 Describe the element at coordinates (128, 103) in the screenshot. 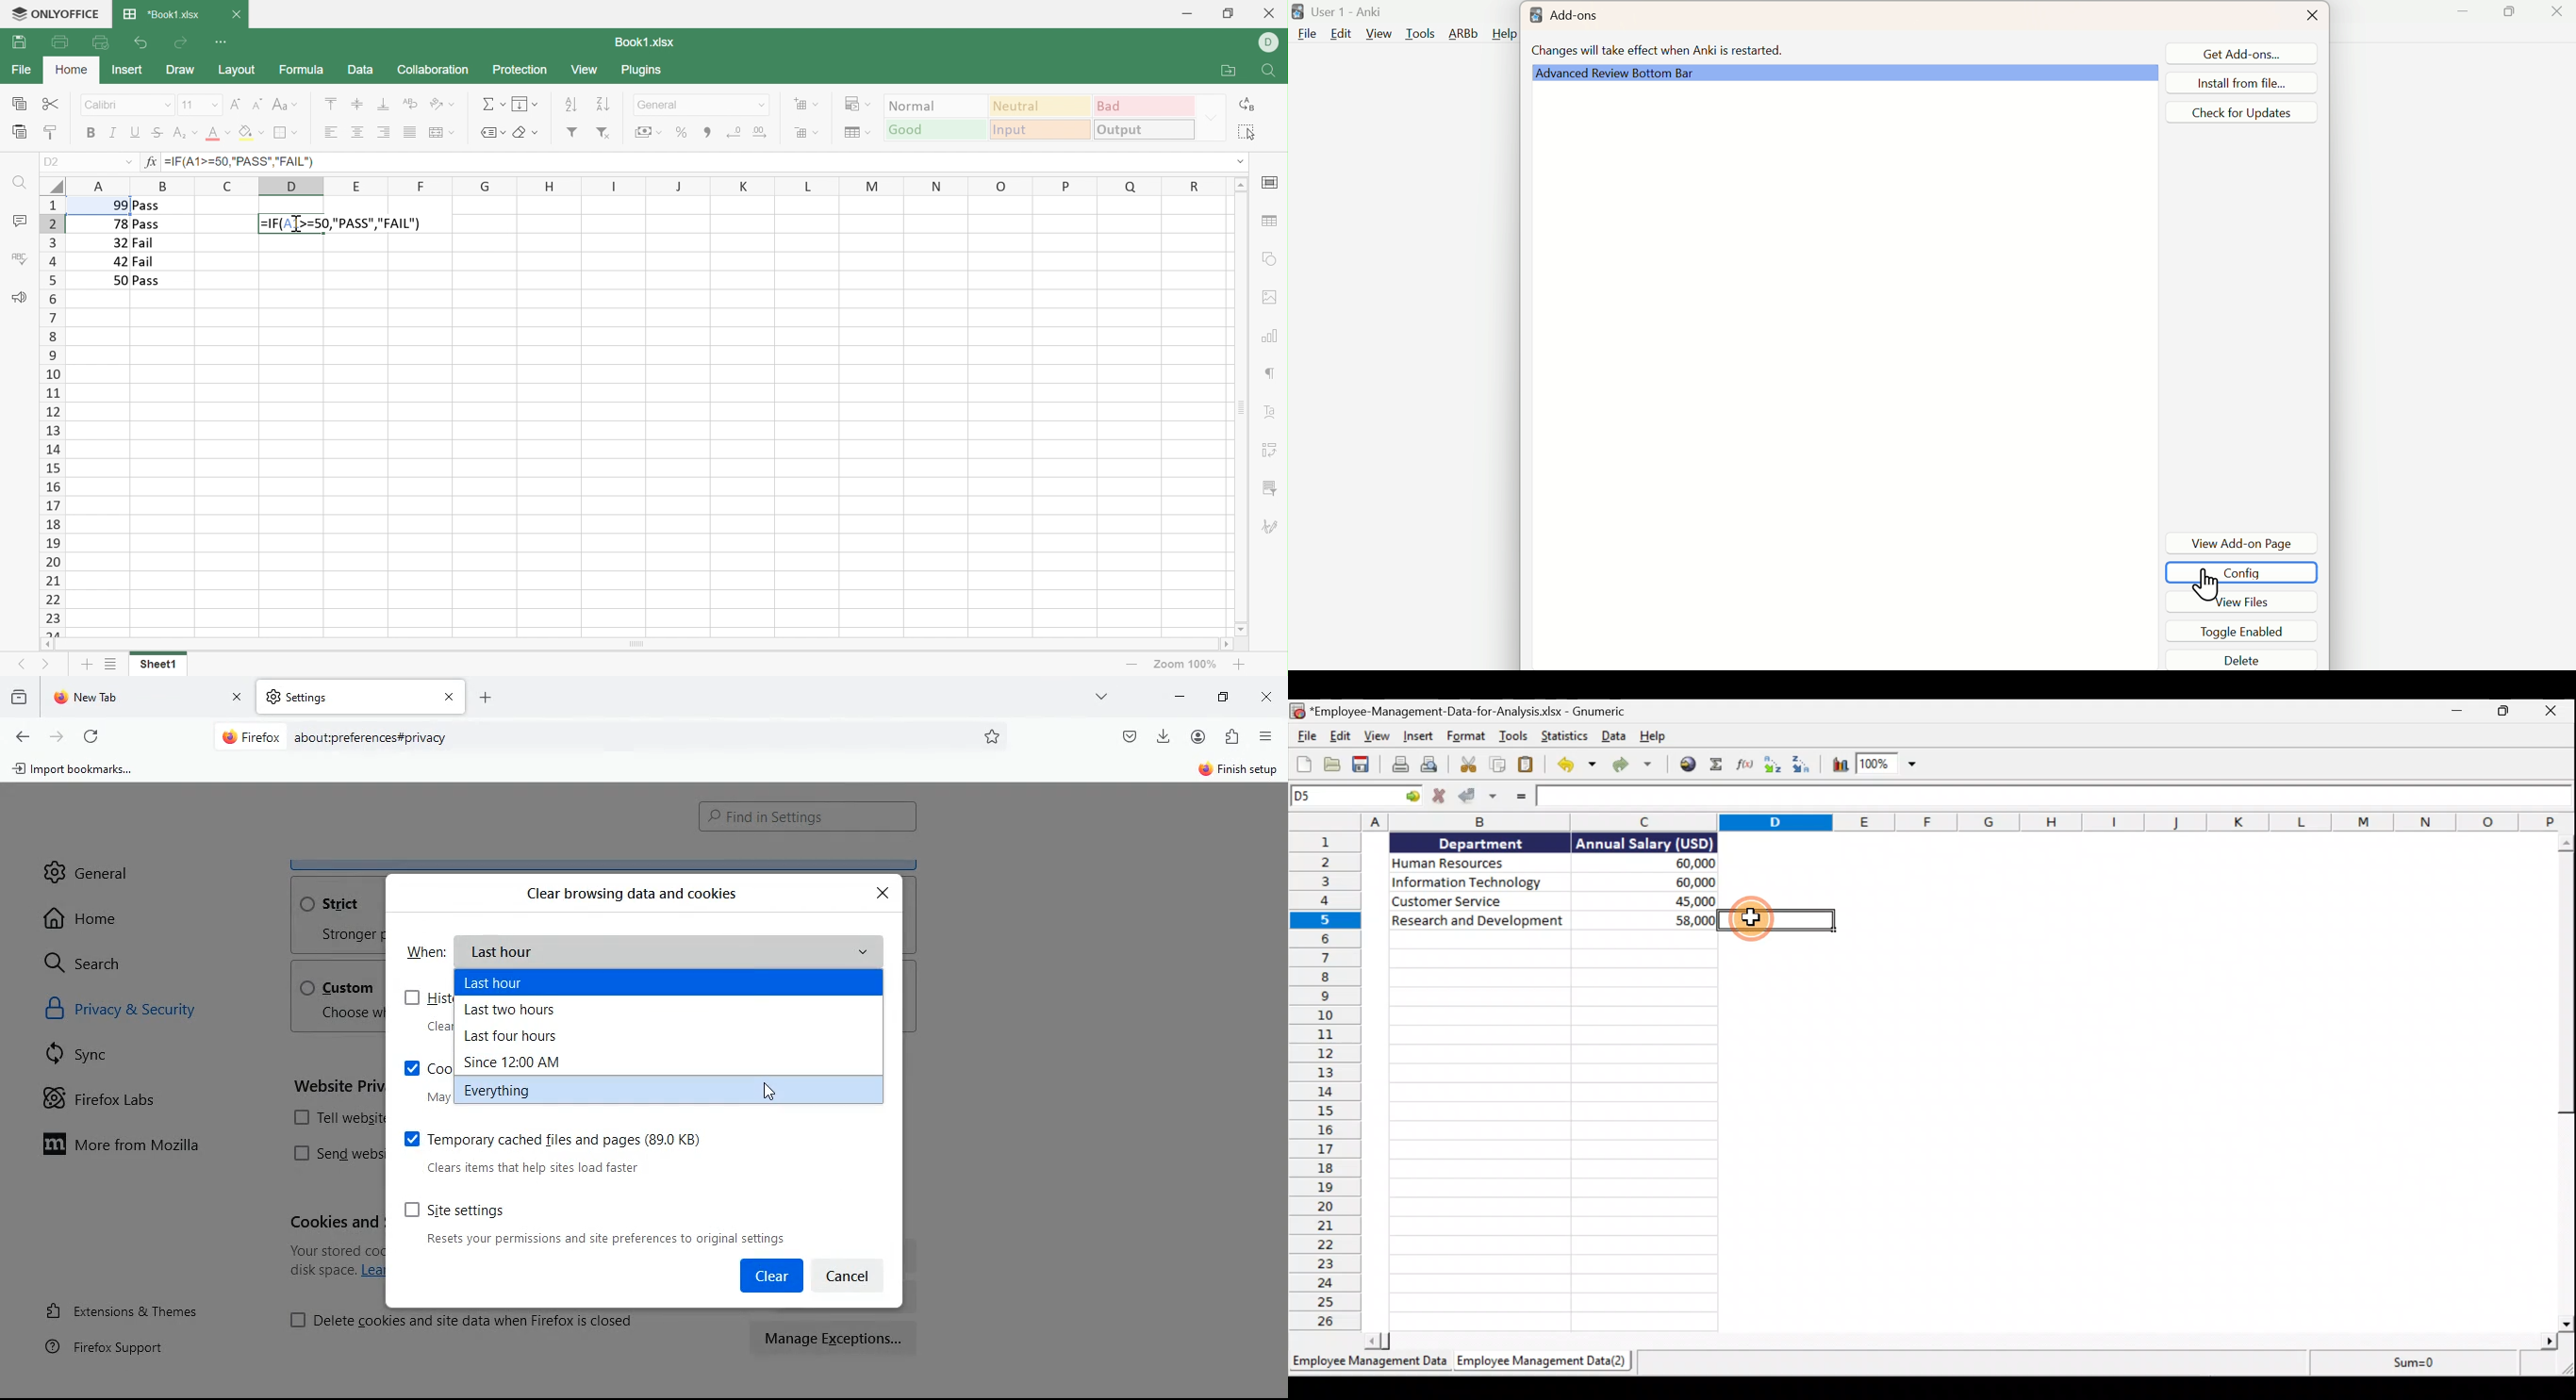

I see `Font` at that location.